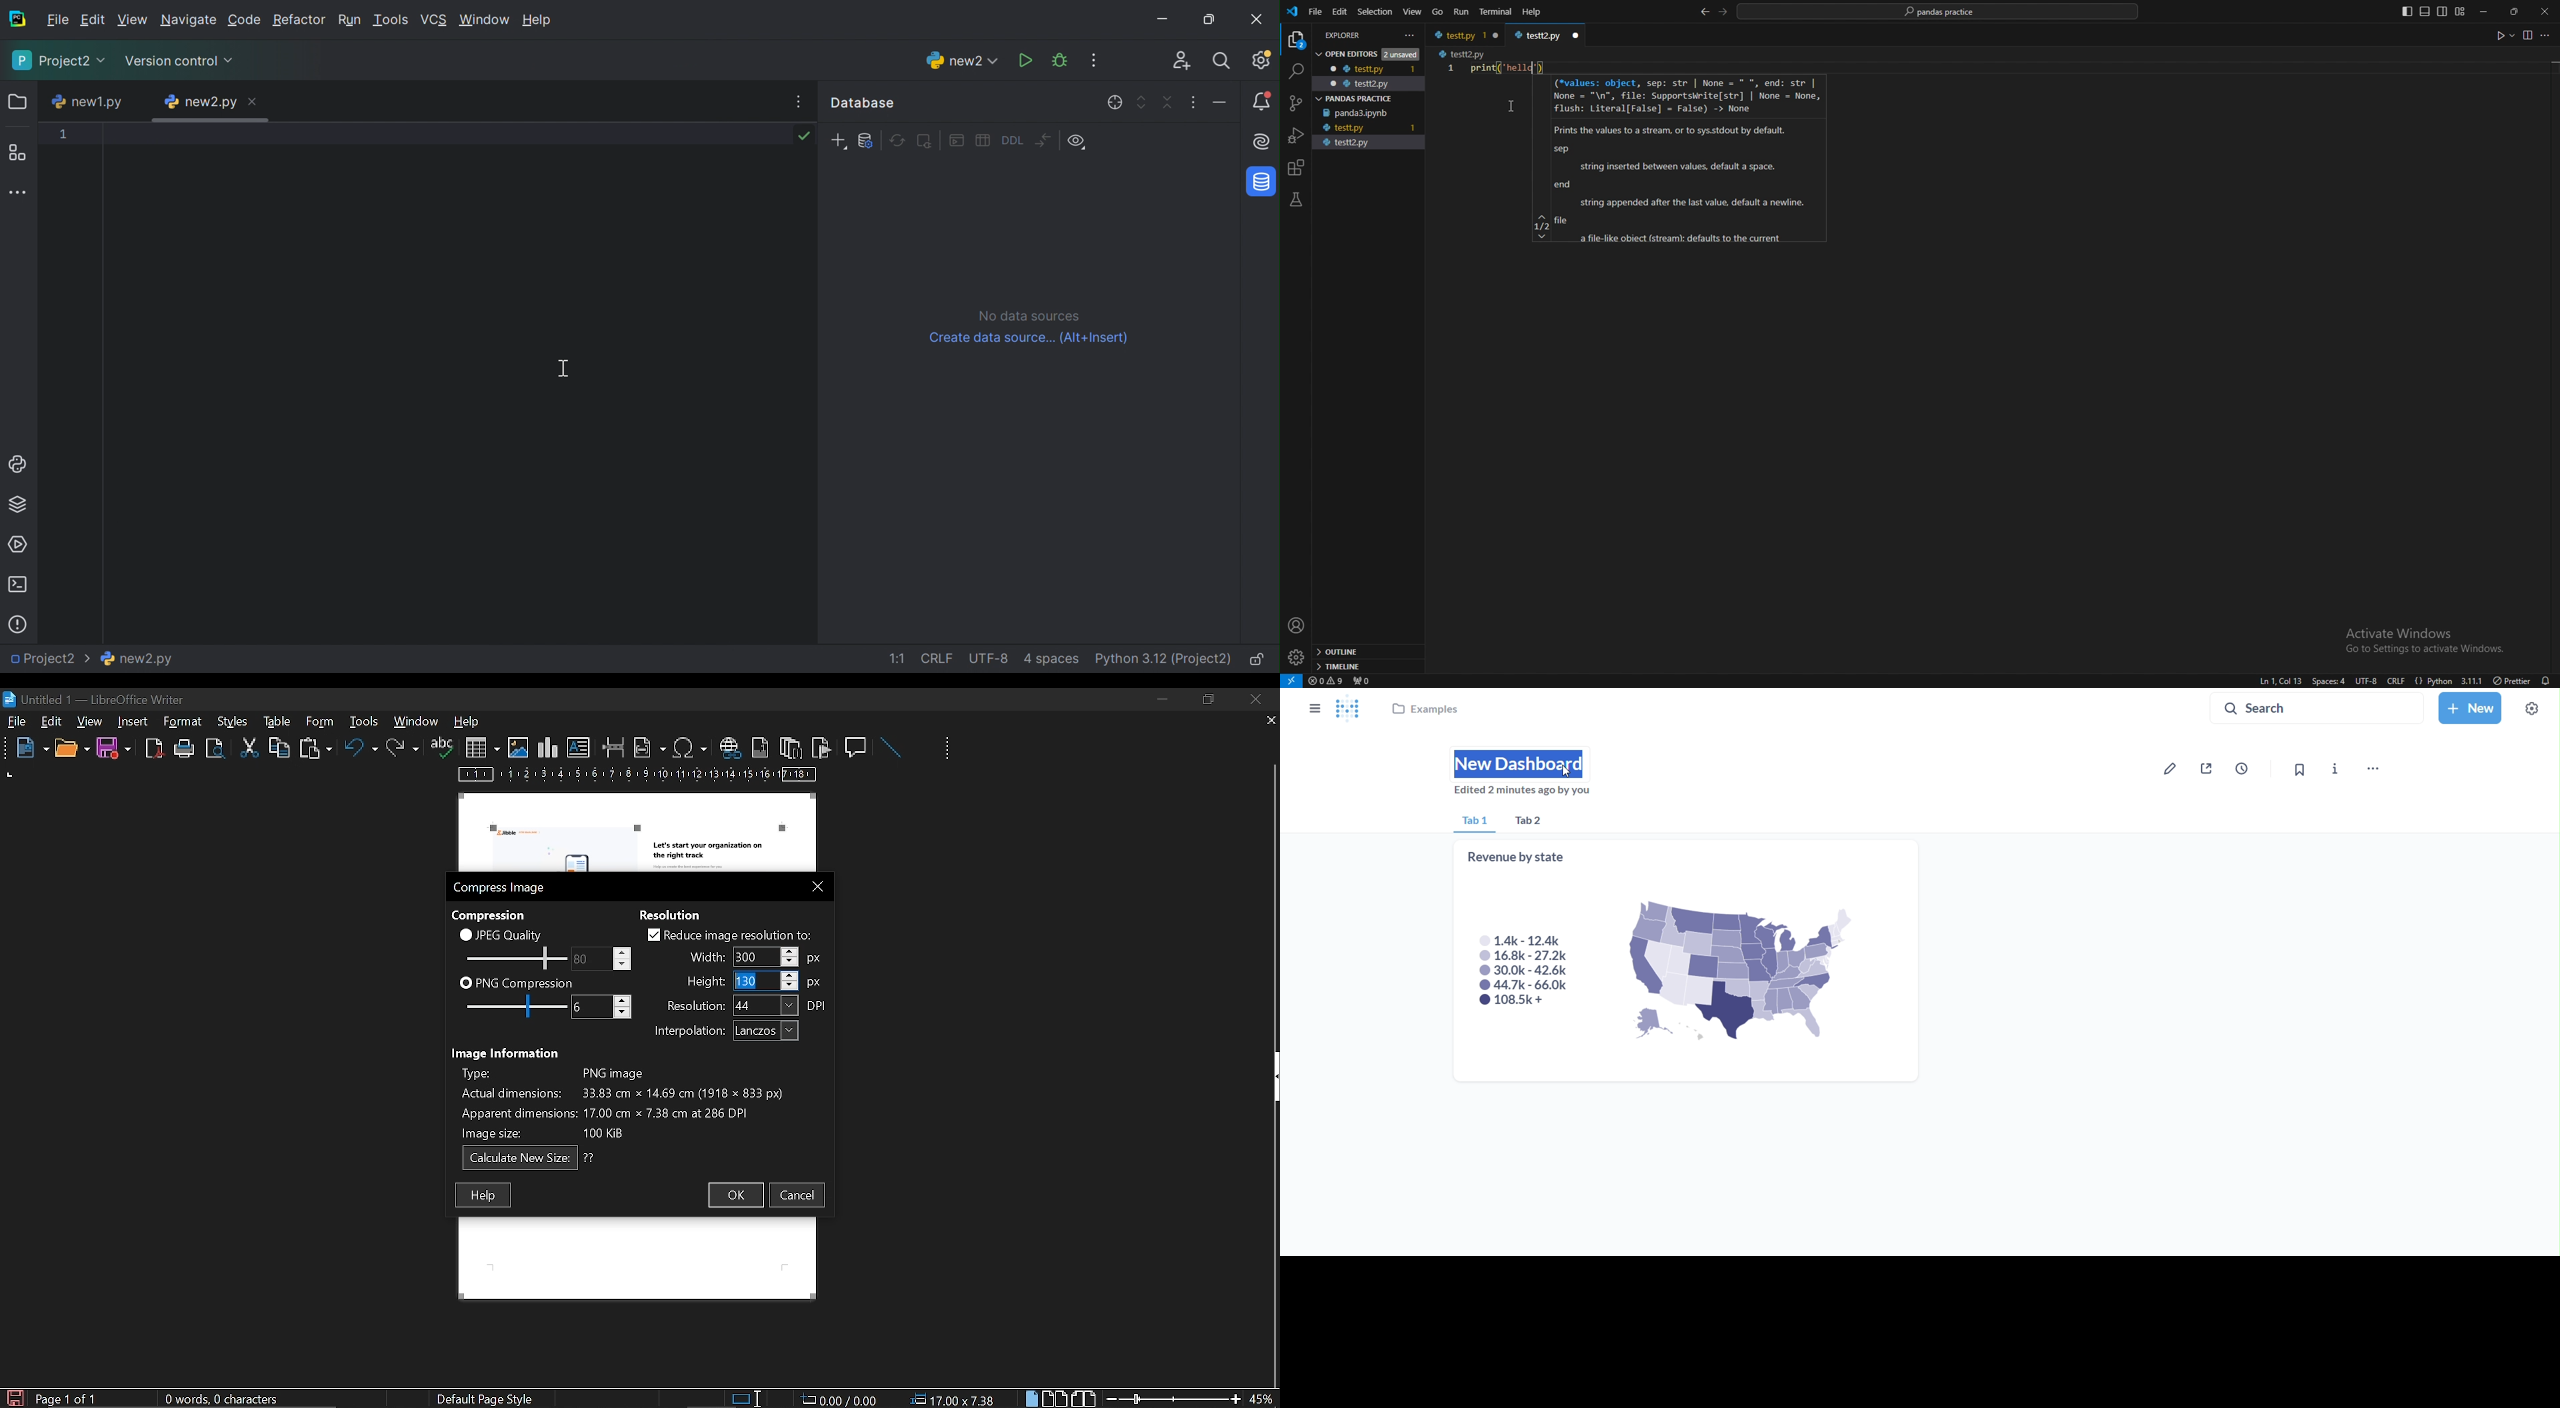 The height and width of the screenshot is (1428, 2576). Describe the element at coordinates (1254, 699) in the screenshot. I see `close` at that location.